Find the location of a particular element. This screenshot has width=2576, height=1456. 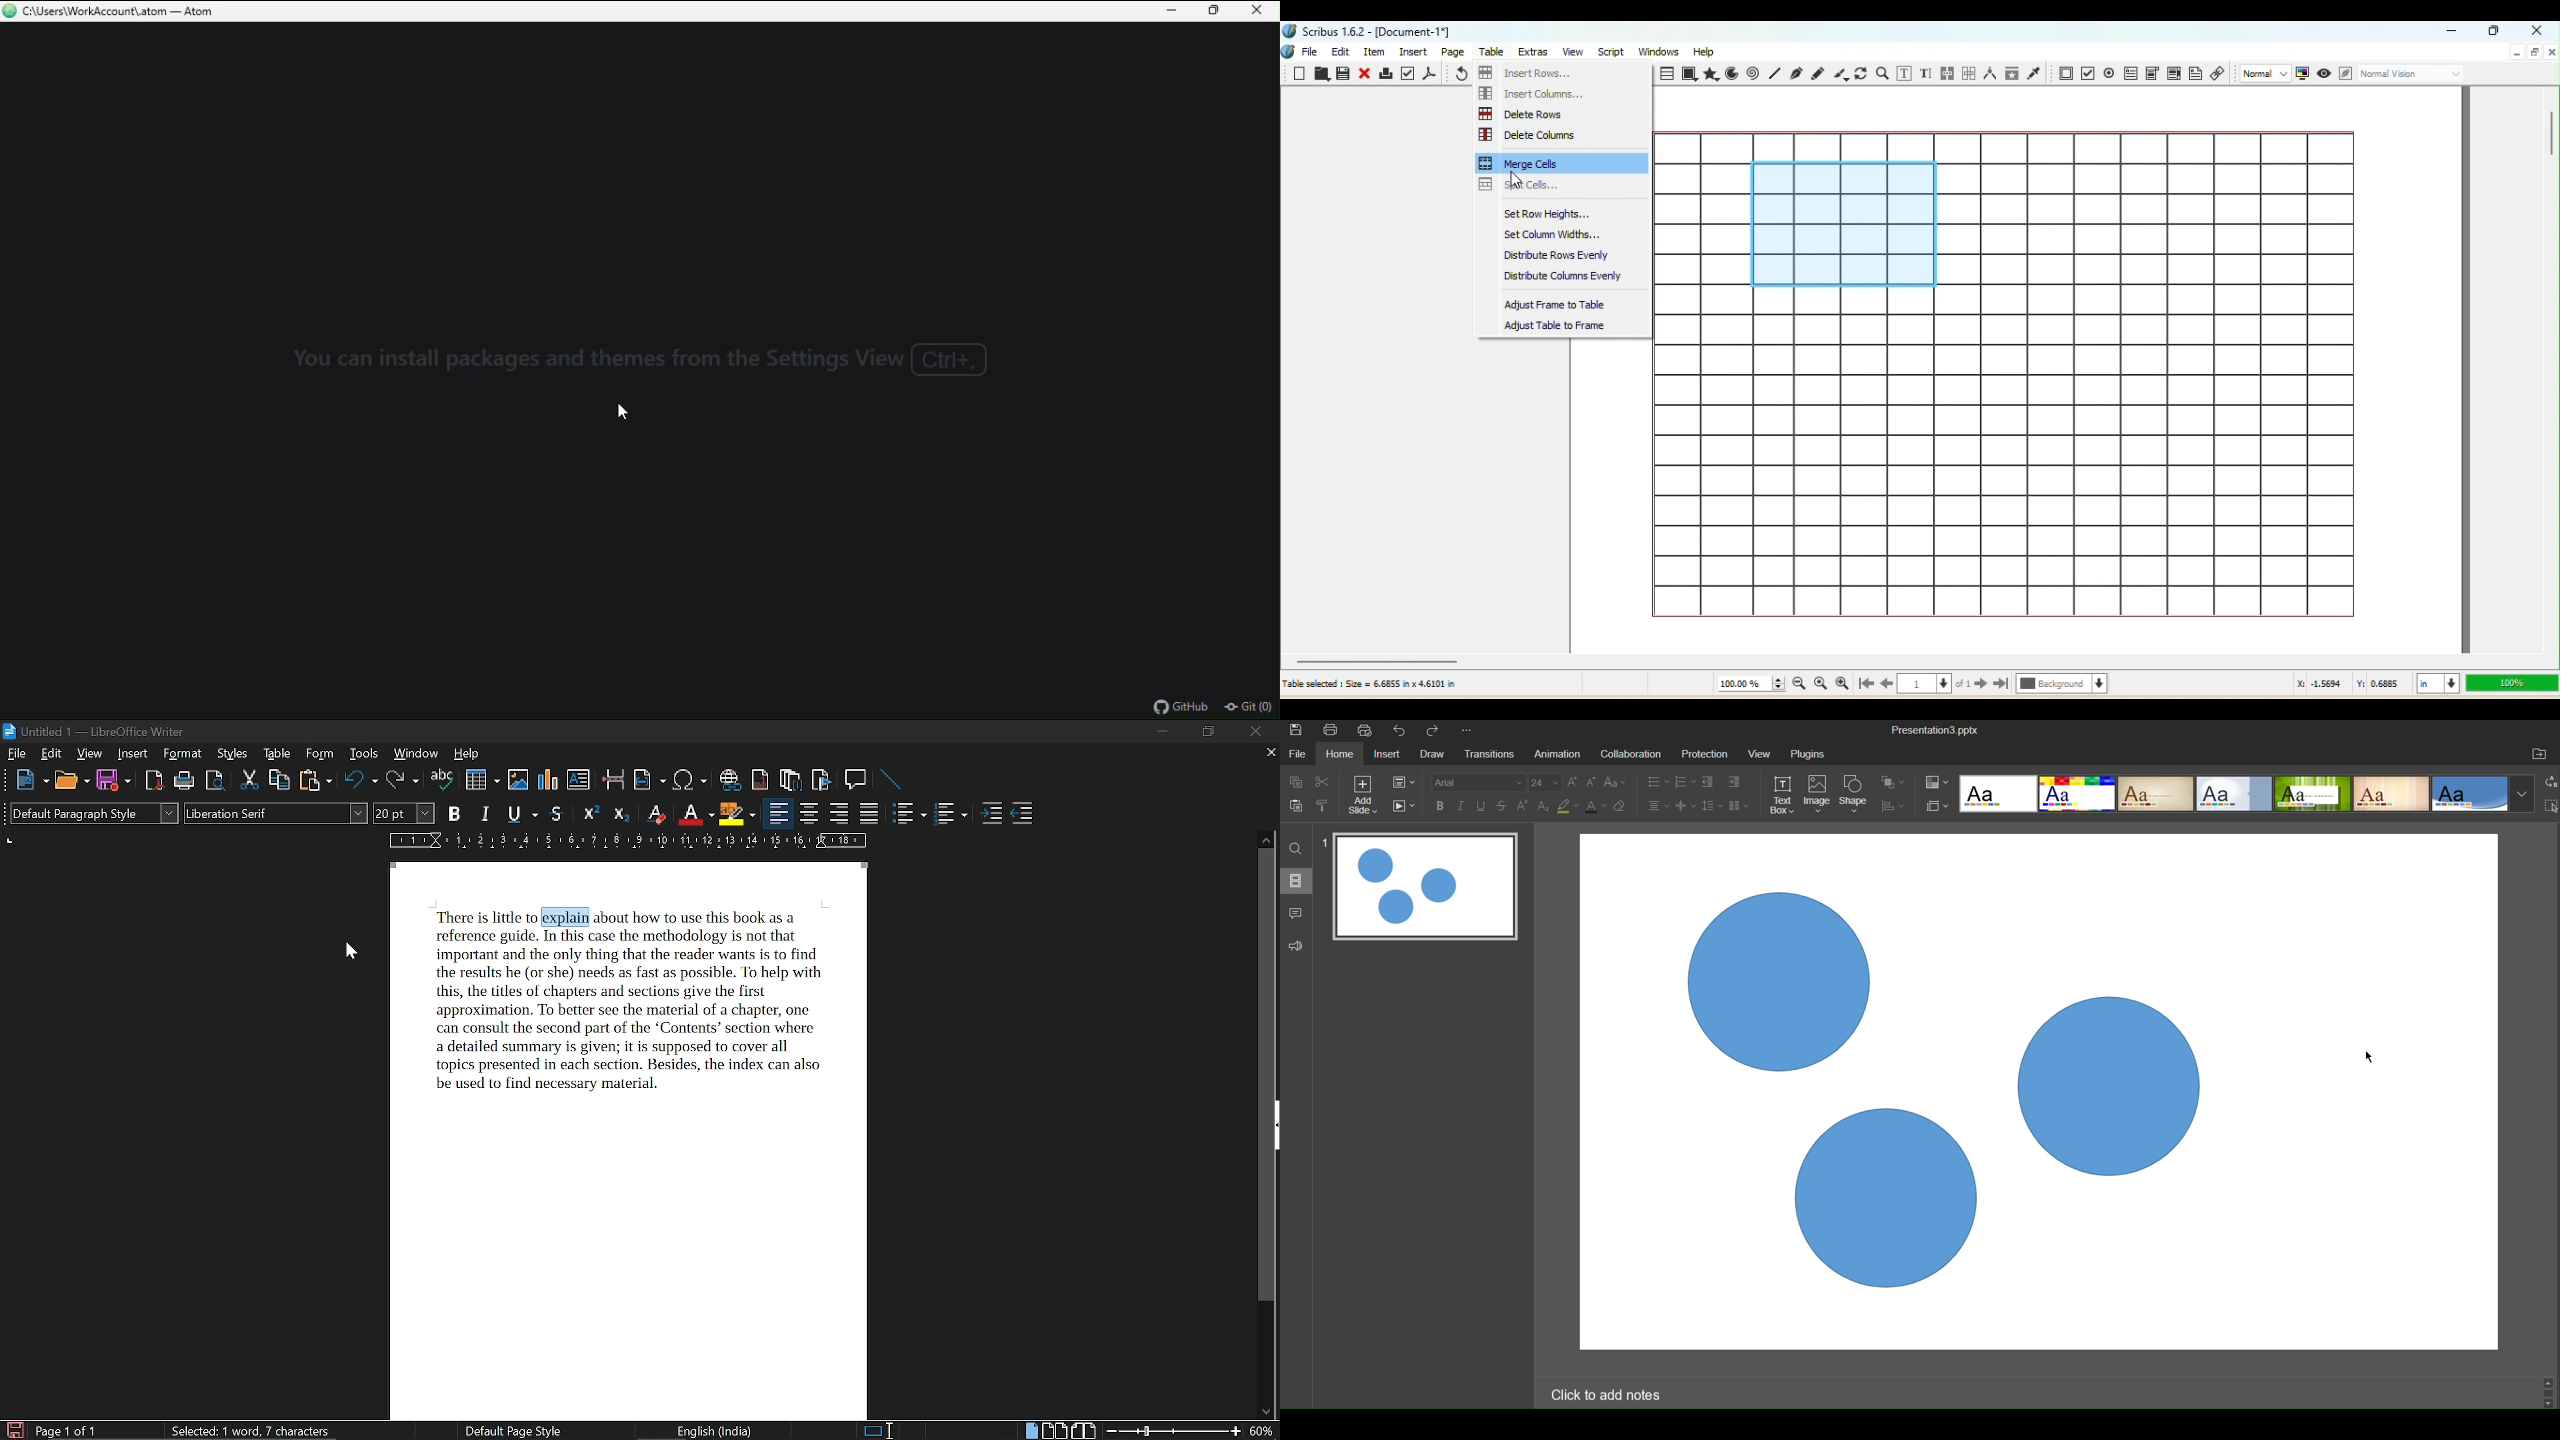

current zoom is located at coordinates (1263, 1431).